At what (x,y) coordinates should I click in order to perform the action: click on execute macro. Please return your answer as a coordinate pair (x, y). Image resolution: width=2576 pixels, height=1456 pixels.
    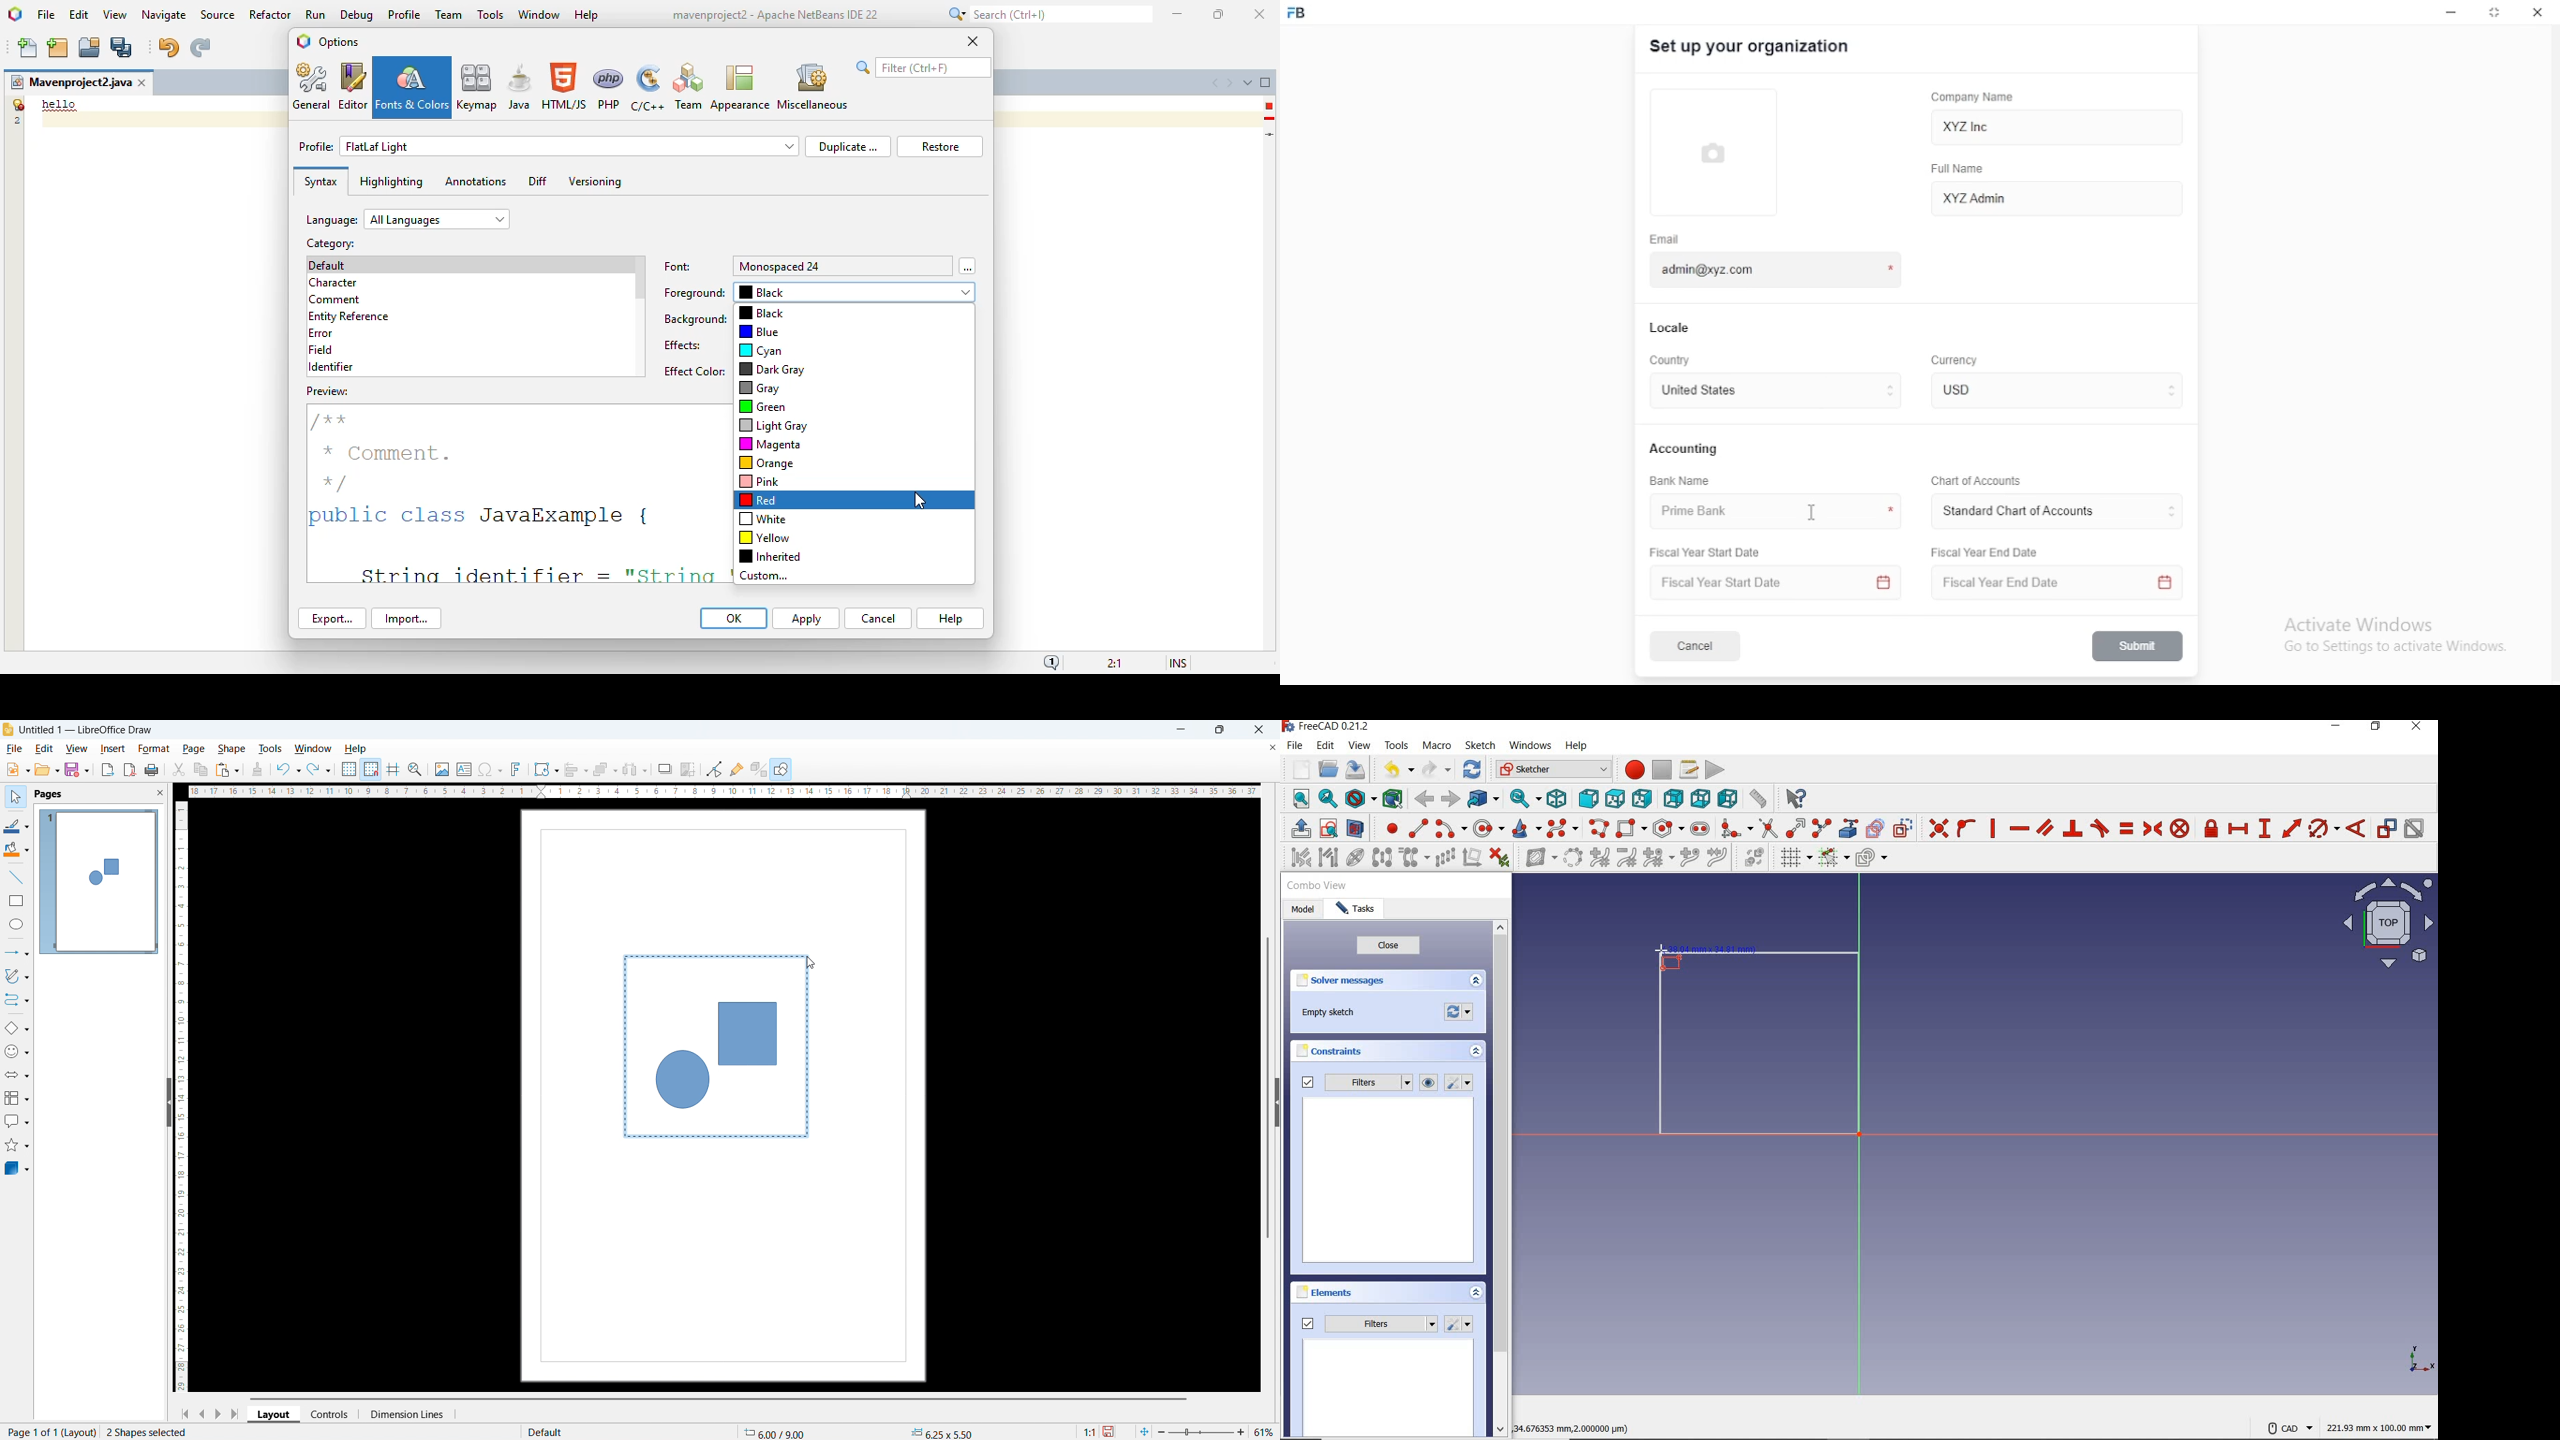
    Looking at the image, I should click on (1715, 770).